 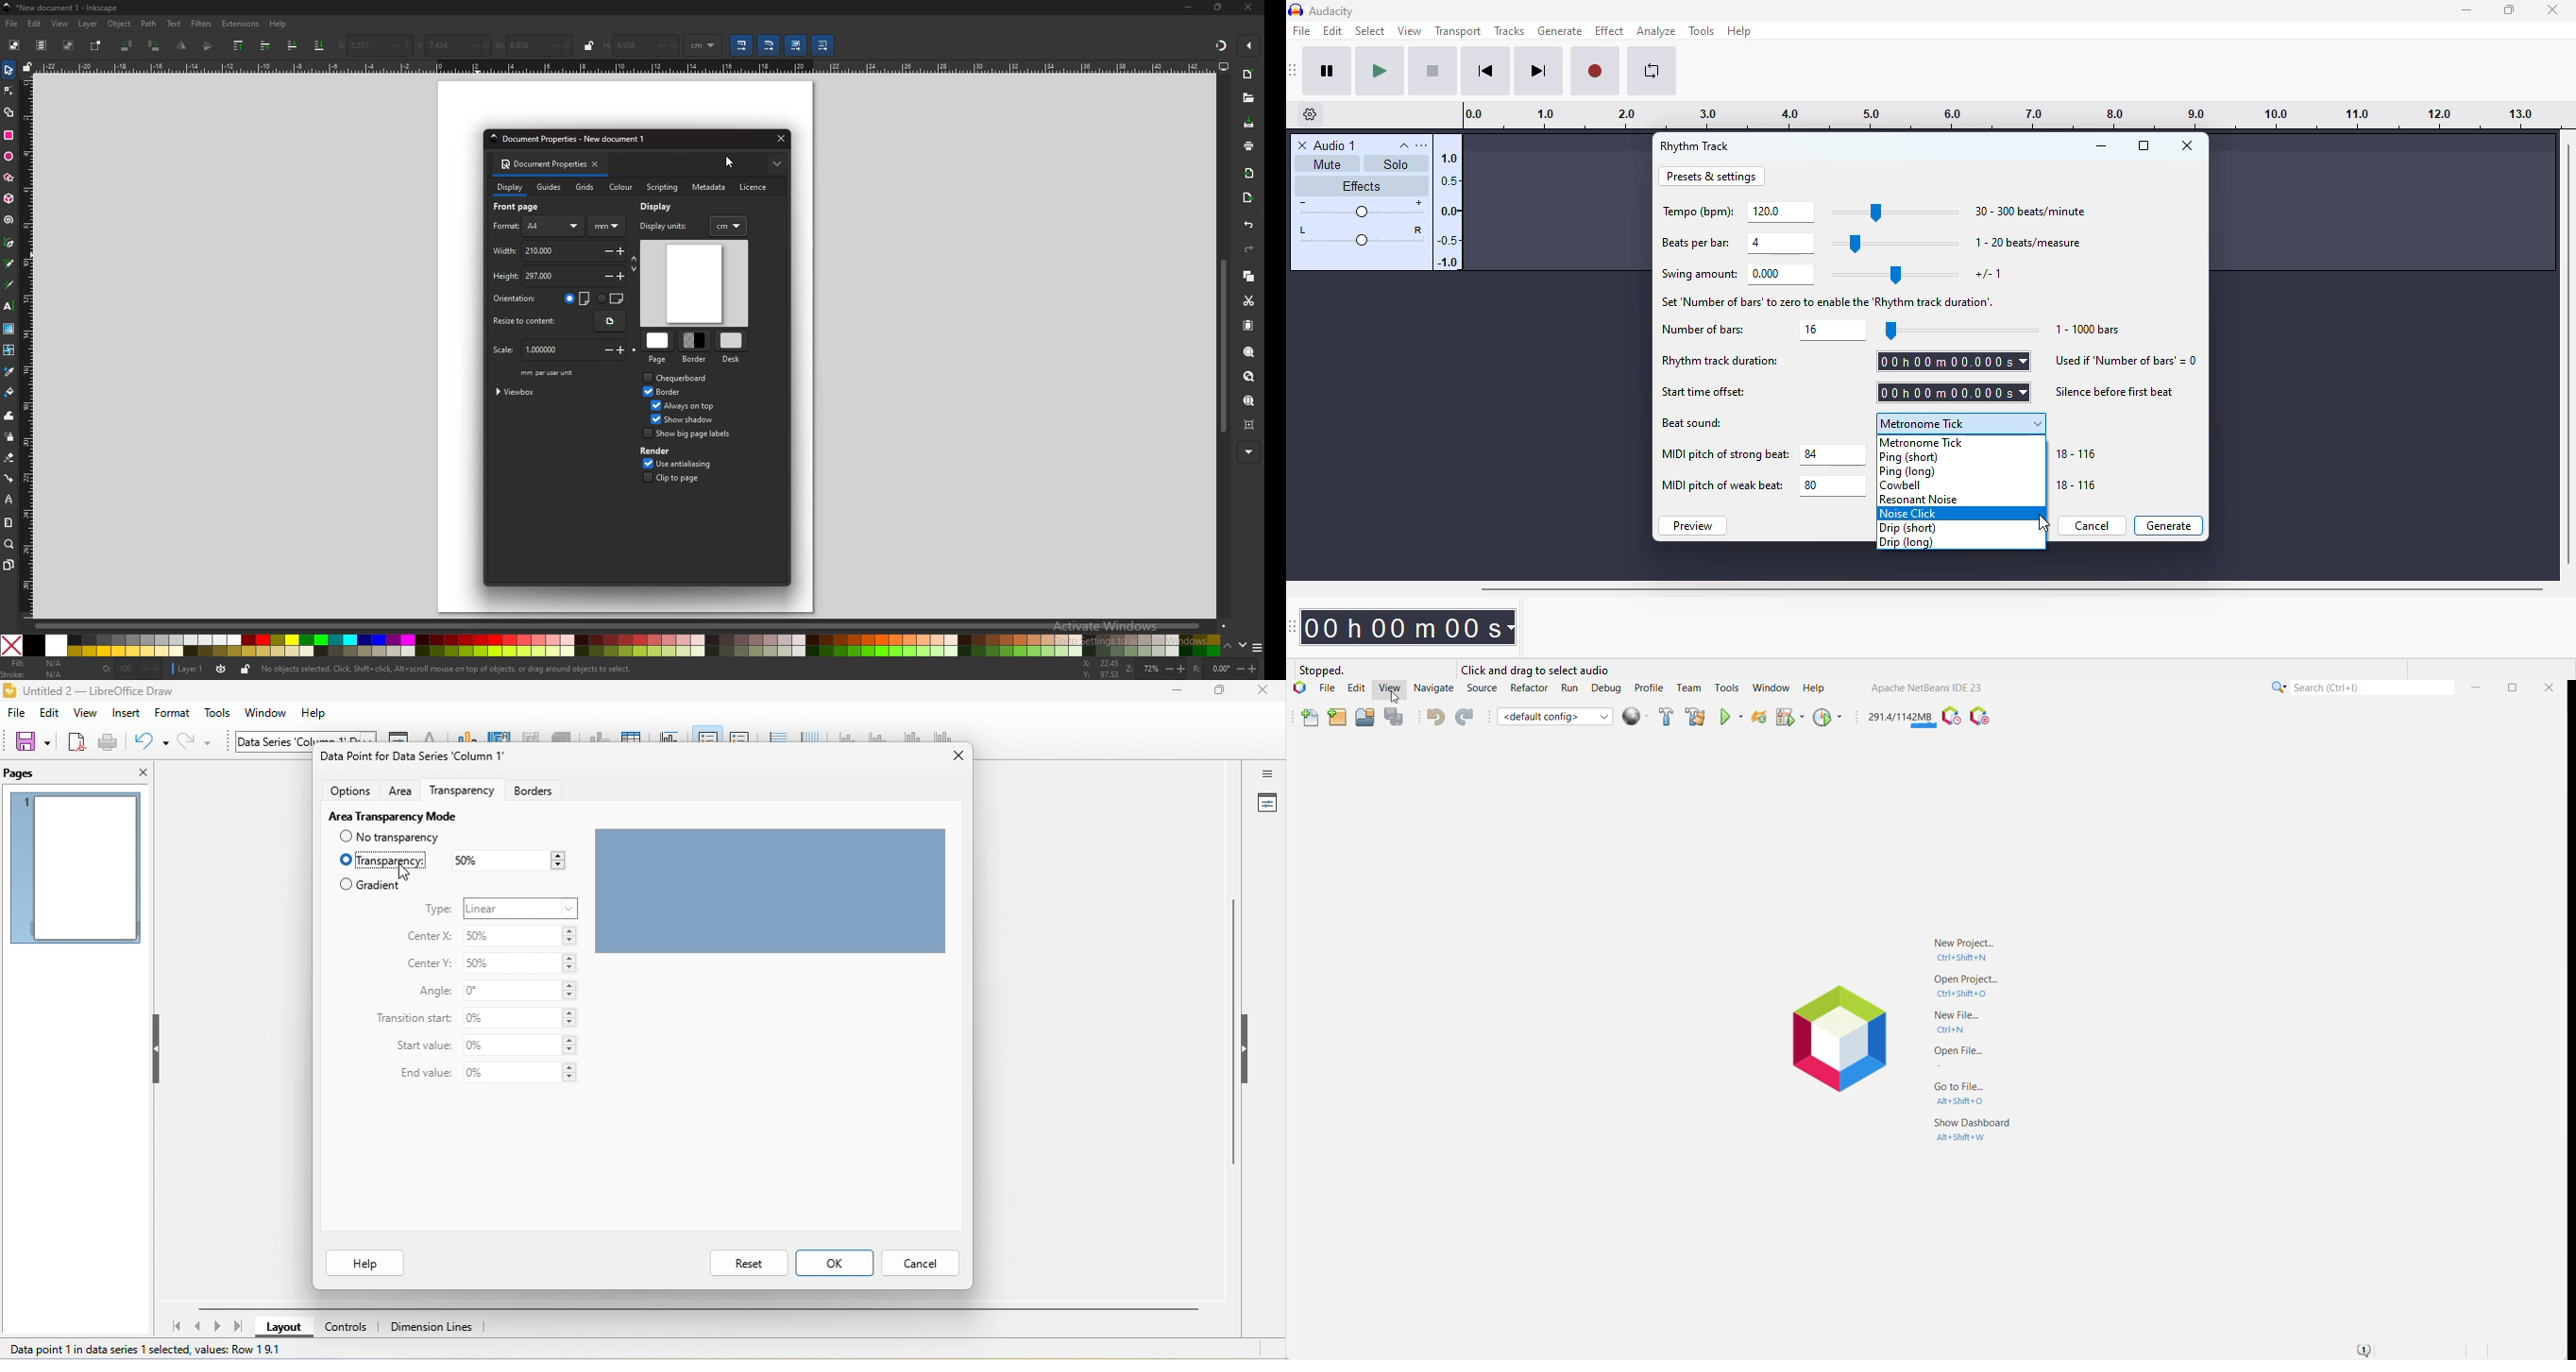 What do you see at coordinates (547, 794) in the screenshot?
I see `borders` at bounding box center [547, 794].